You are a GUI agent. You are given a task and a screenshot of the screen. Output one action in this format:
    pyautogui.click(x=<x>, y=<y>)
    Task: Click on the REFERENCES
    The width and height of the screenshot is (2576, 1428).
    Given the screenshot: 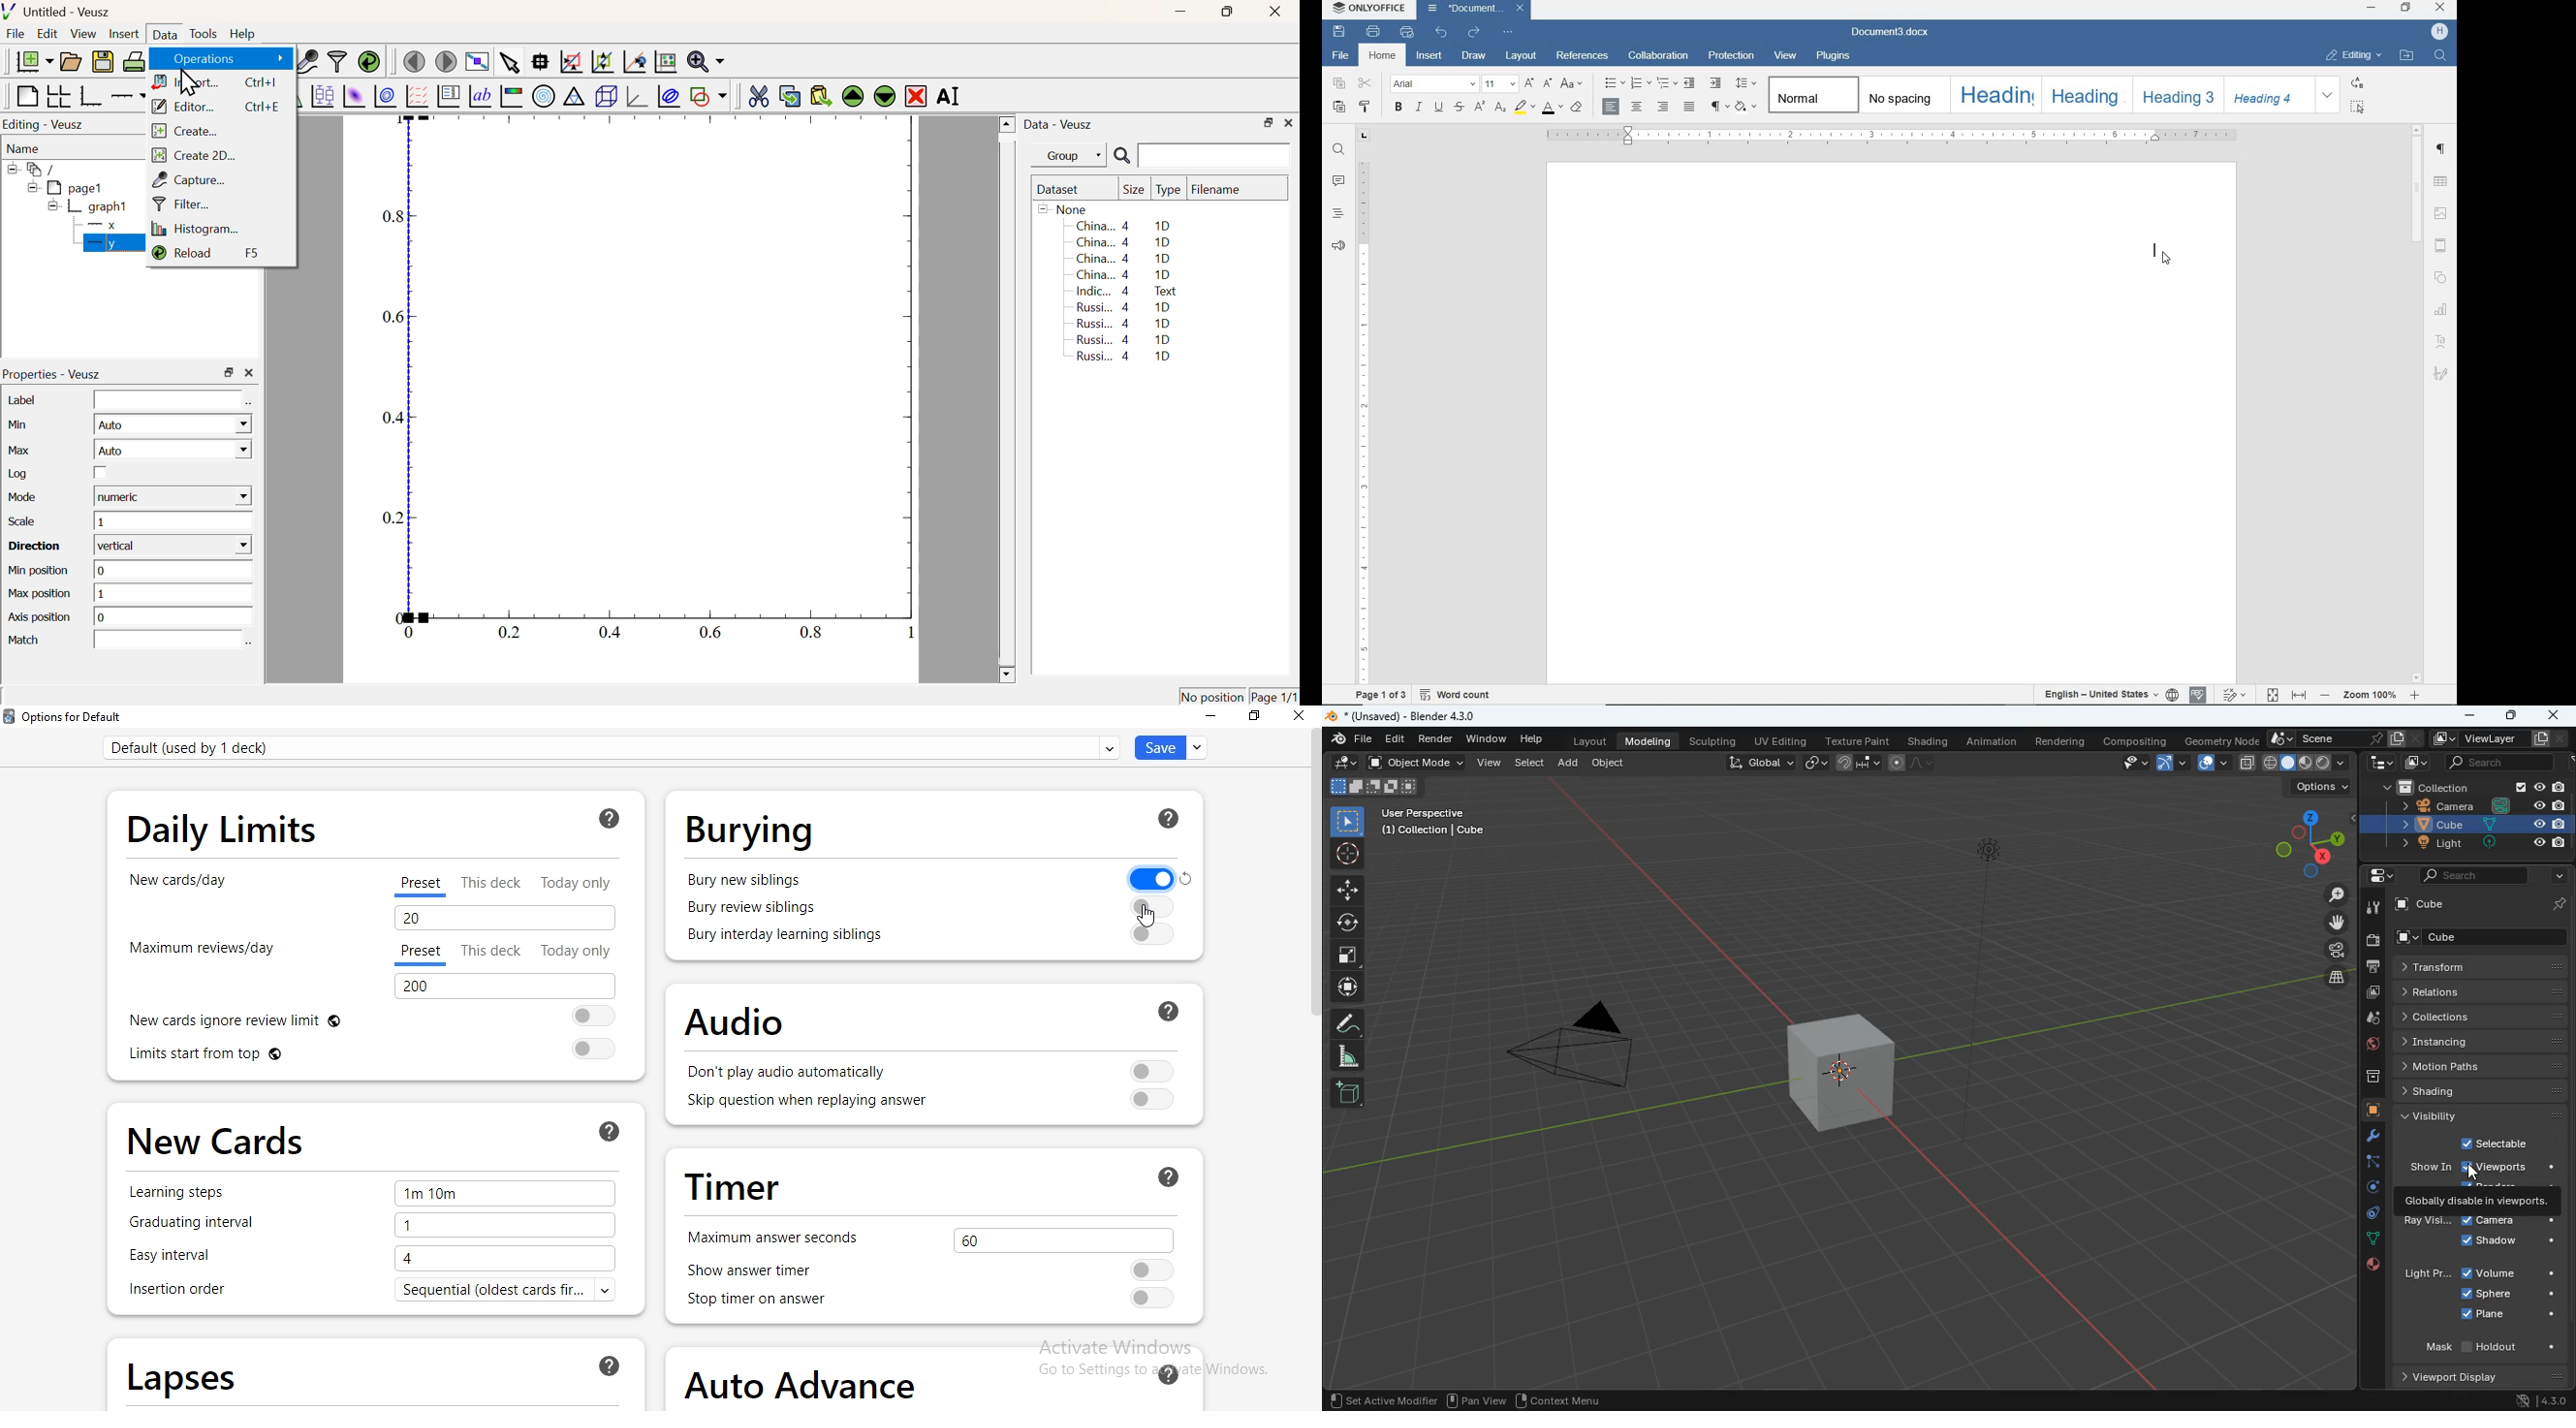 What is the action you would take?
    pyautogui.click(x=1582, y=56)
    